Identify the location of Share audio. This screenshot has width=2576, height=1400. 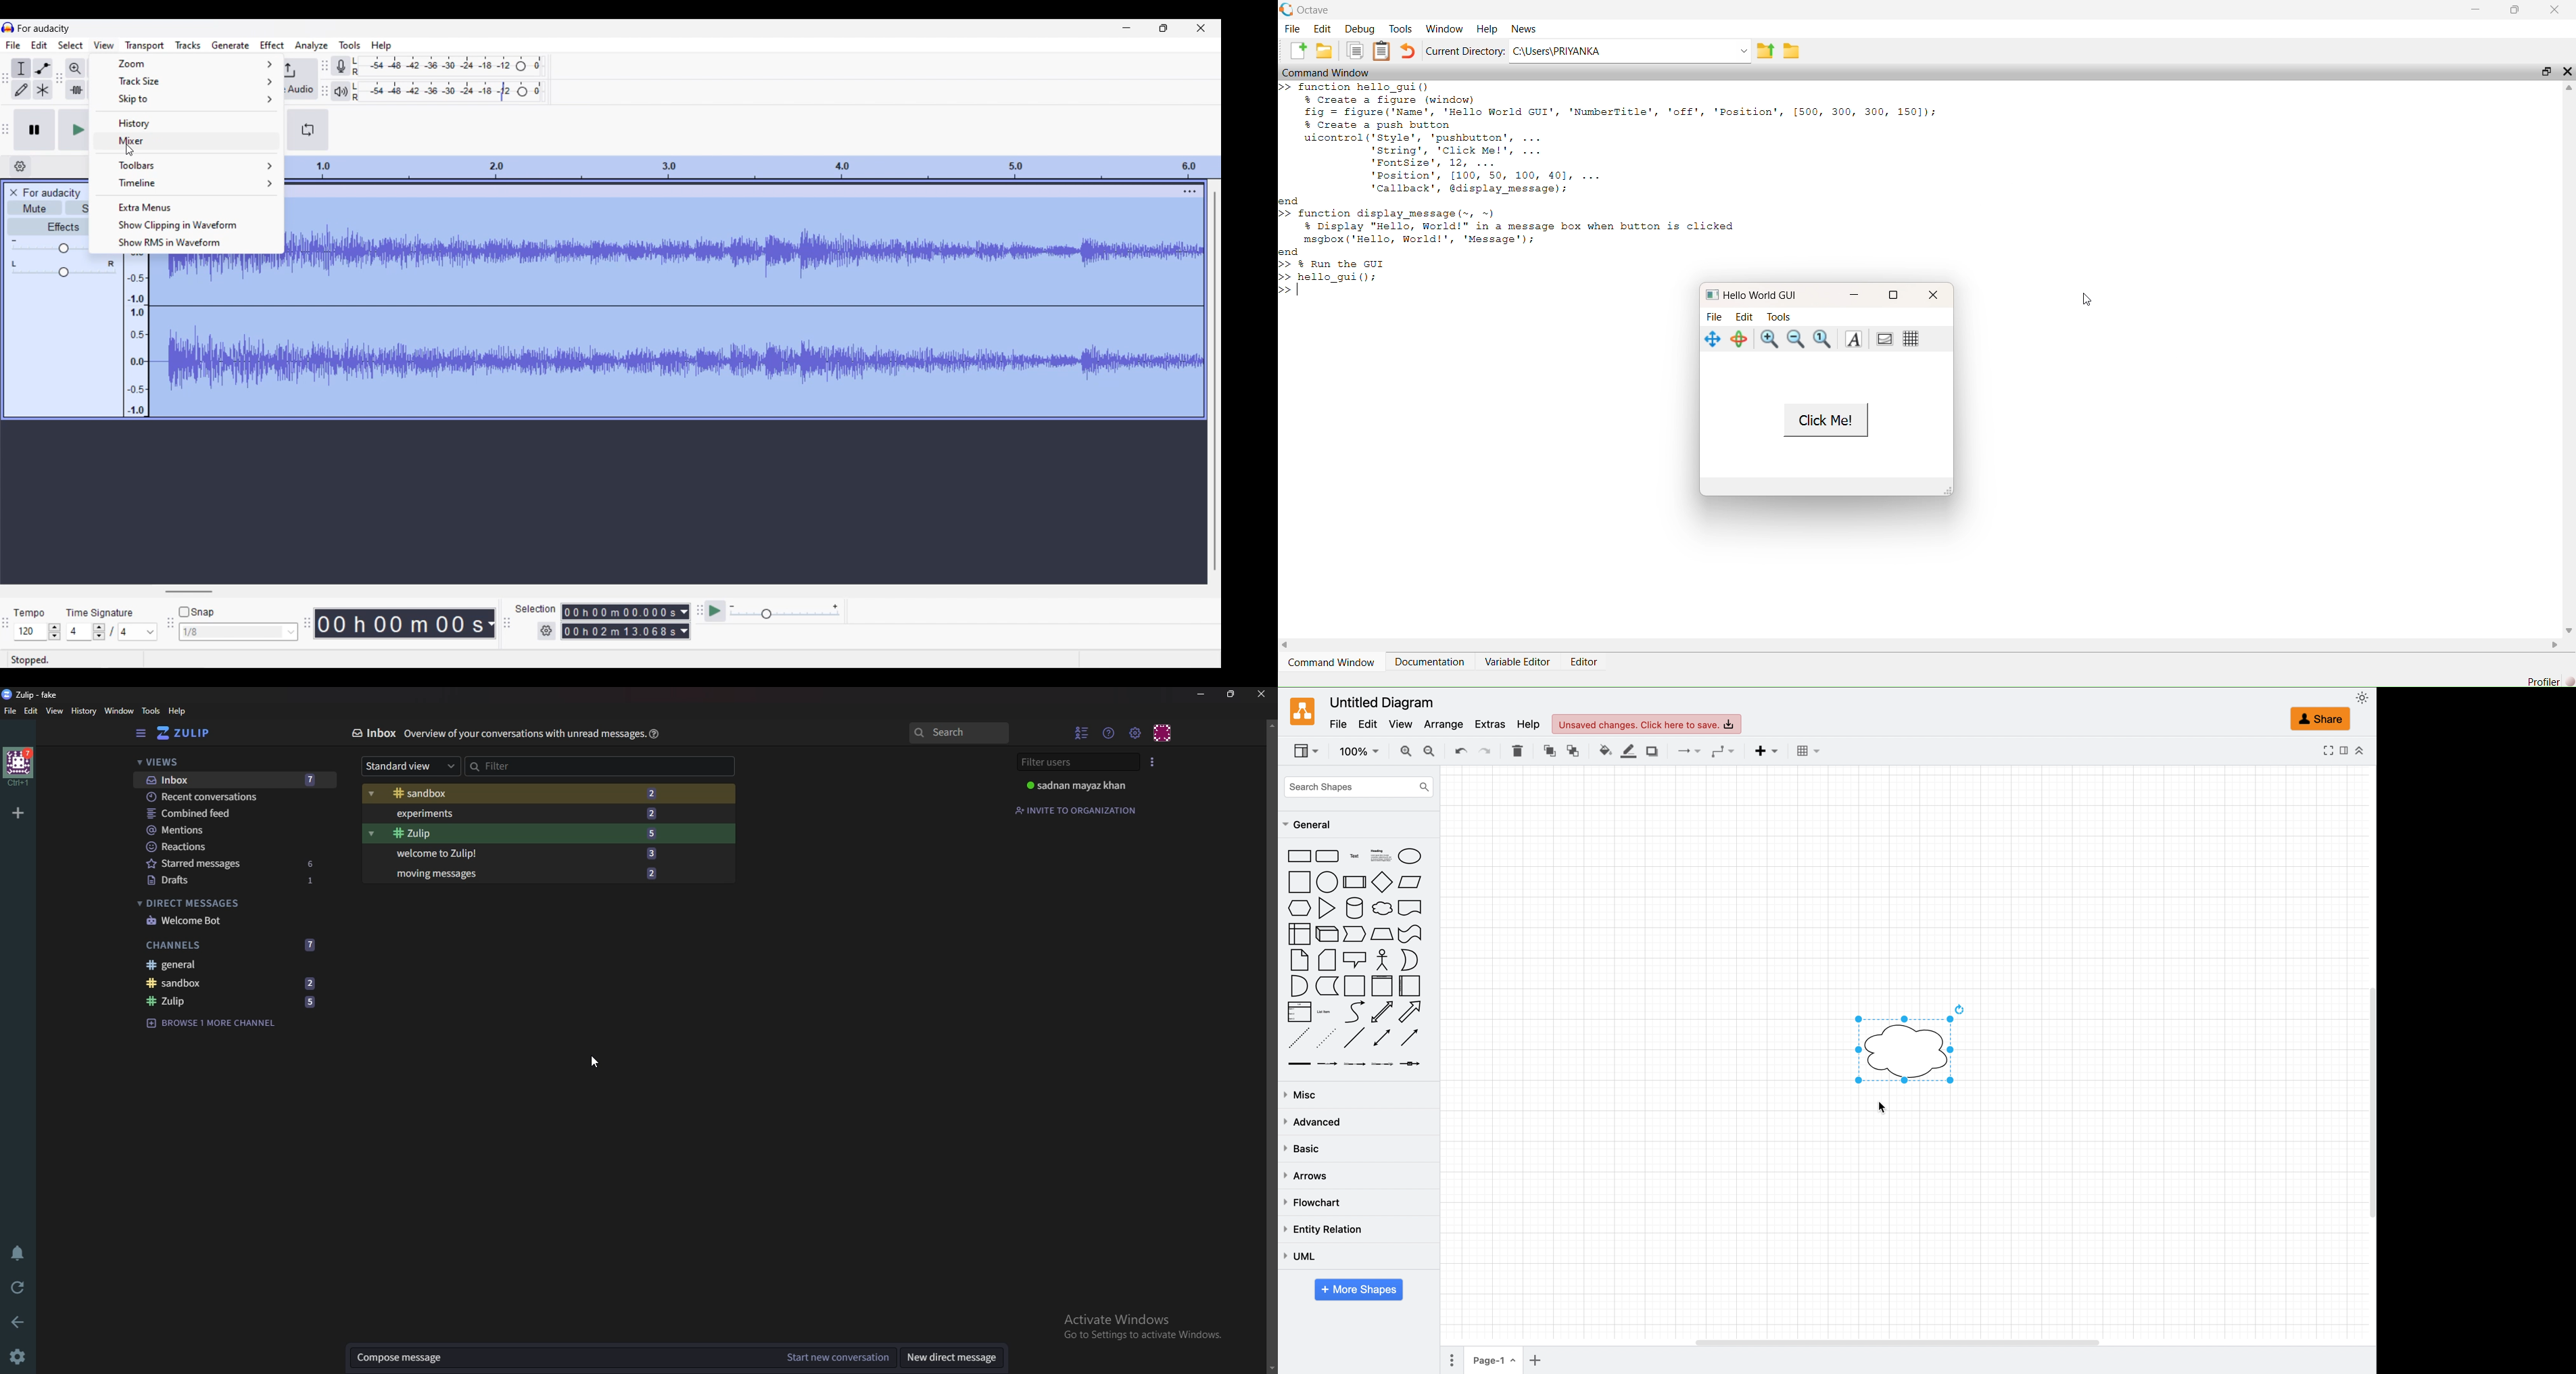
(301, 80).